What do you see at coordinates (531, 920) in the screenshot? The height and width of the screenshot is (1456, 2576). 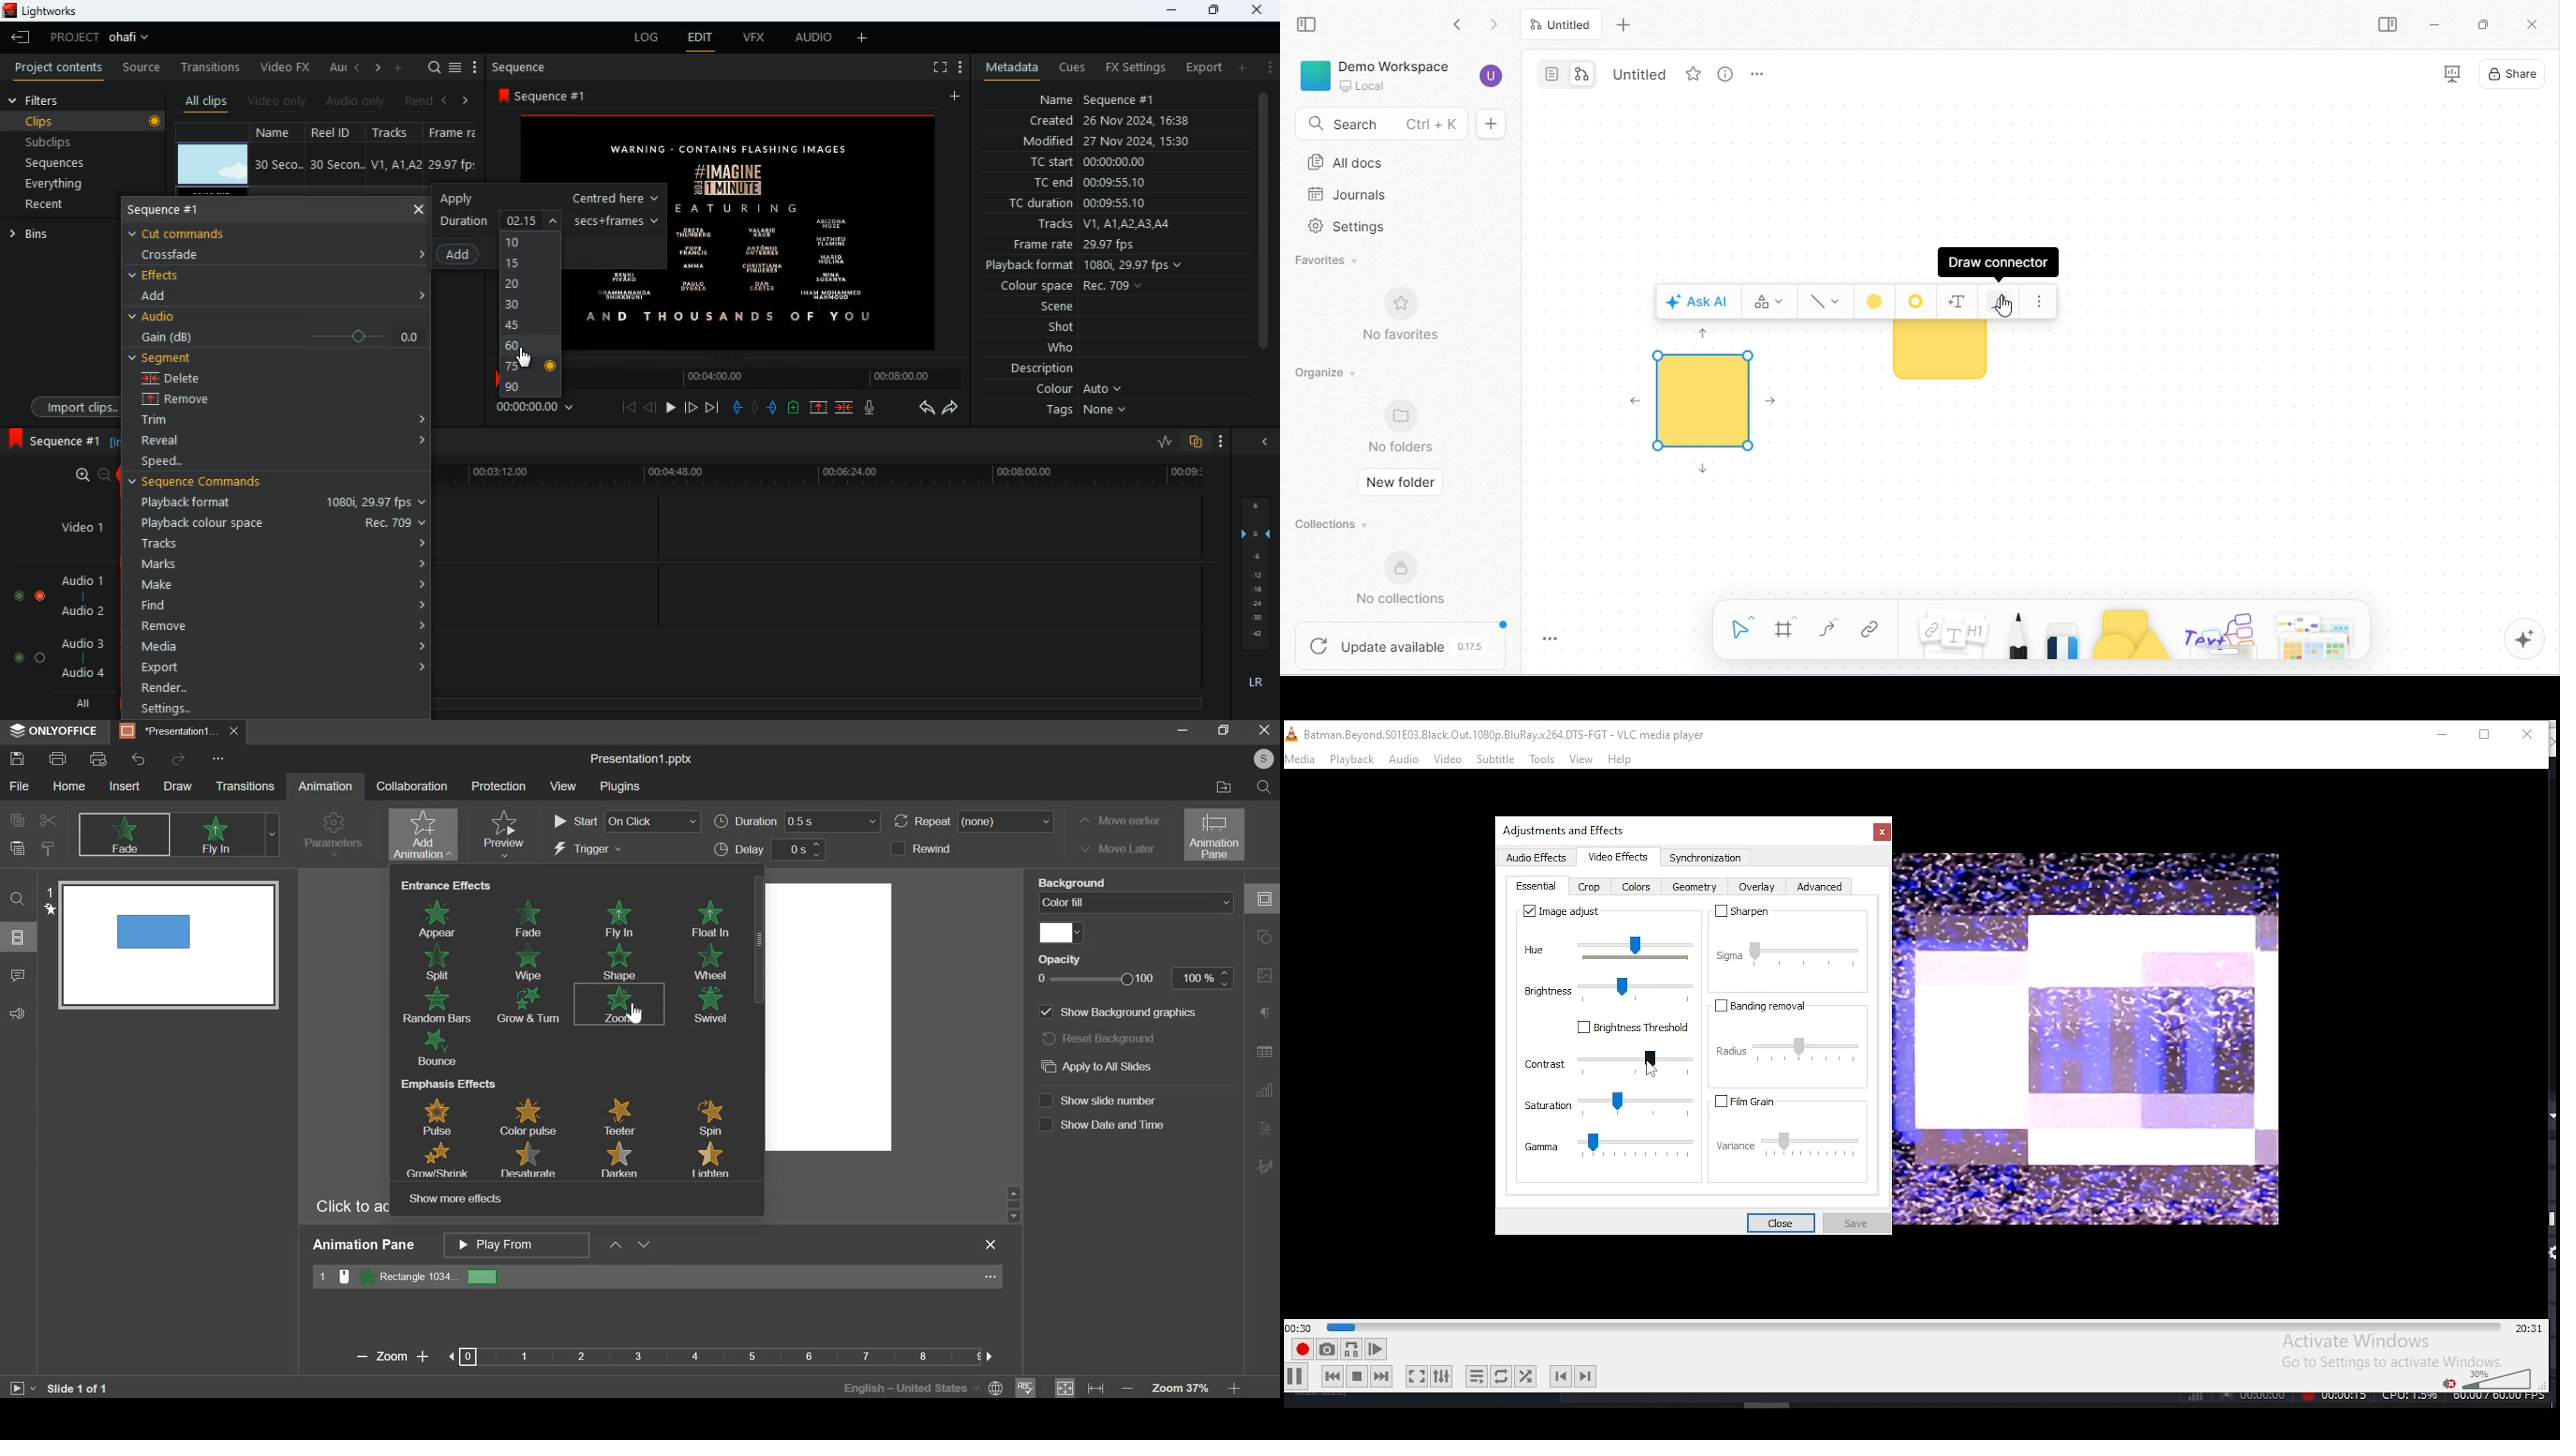 I see `fade` at bounding box center [531, 920].